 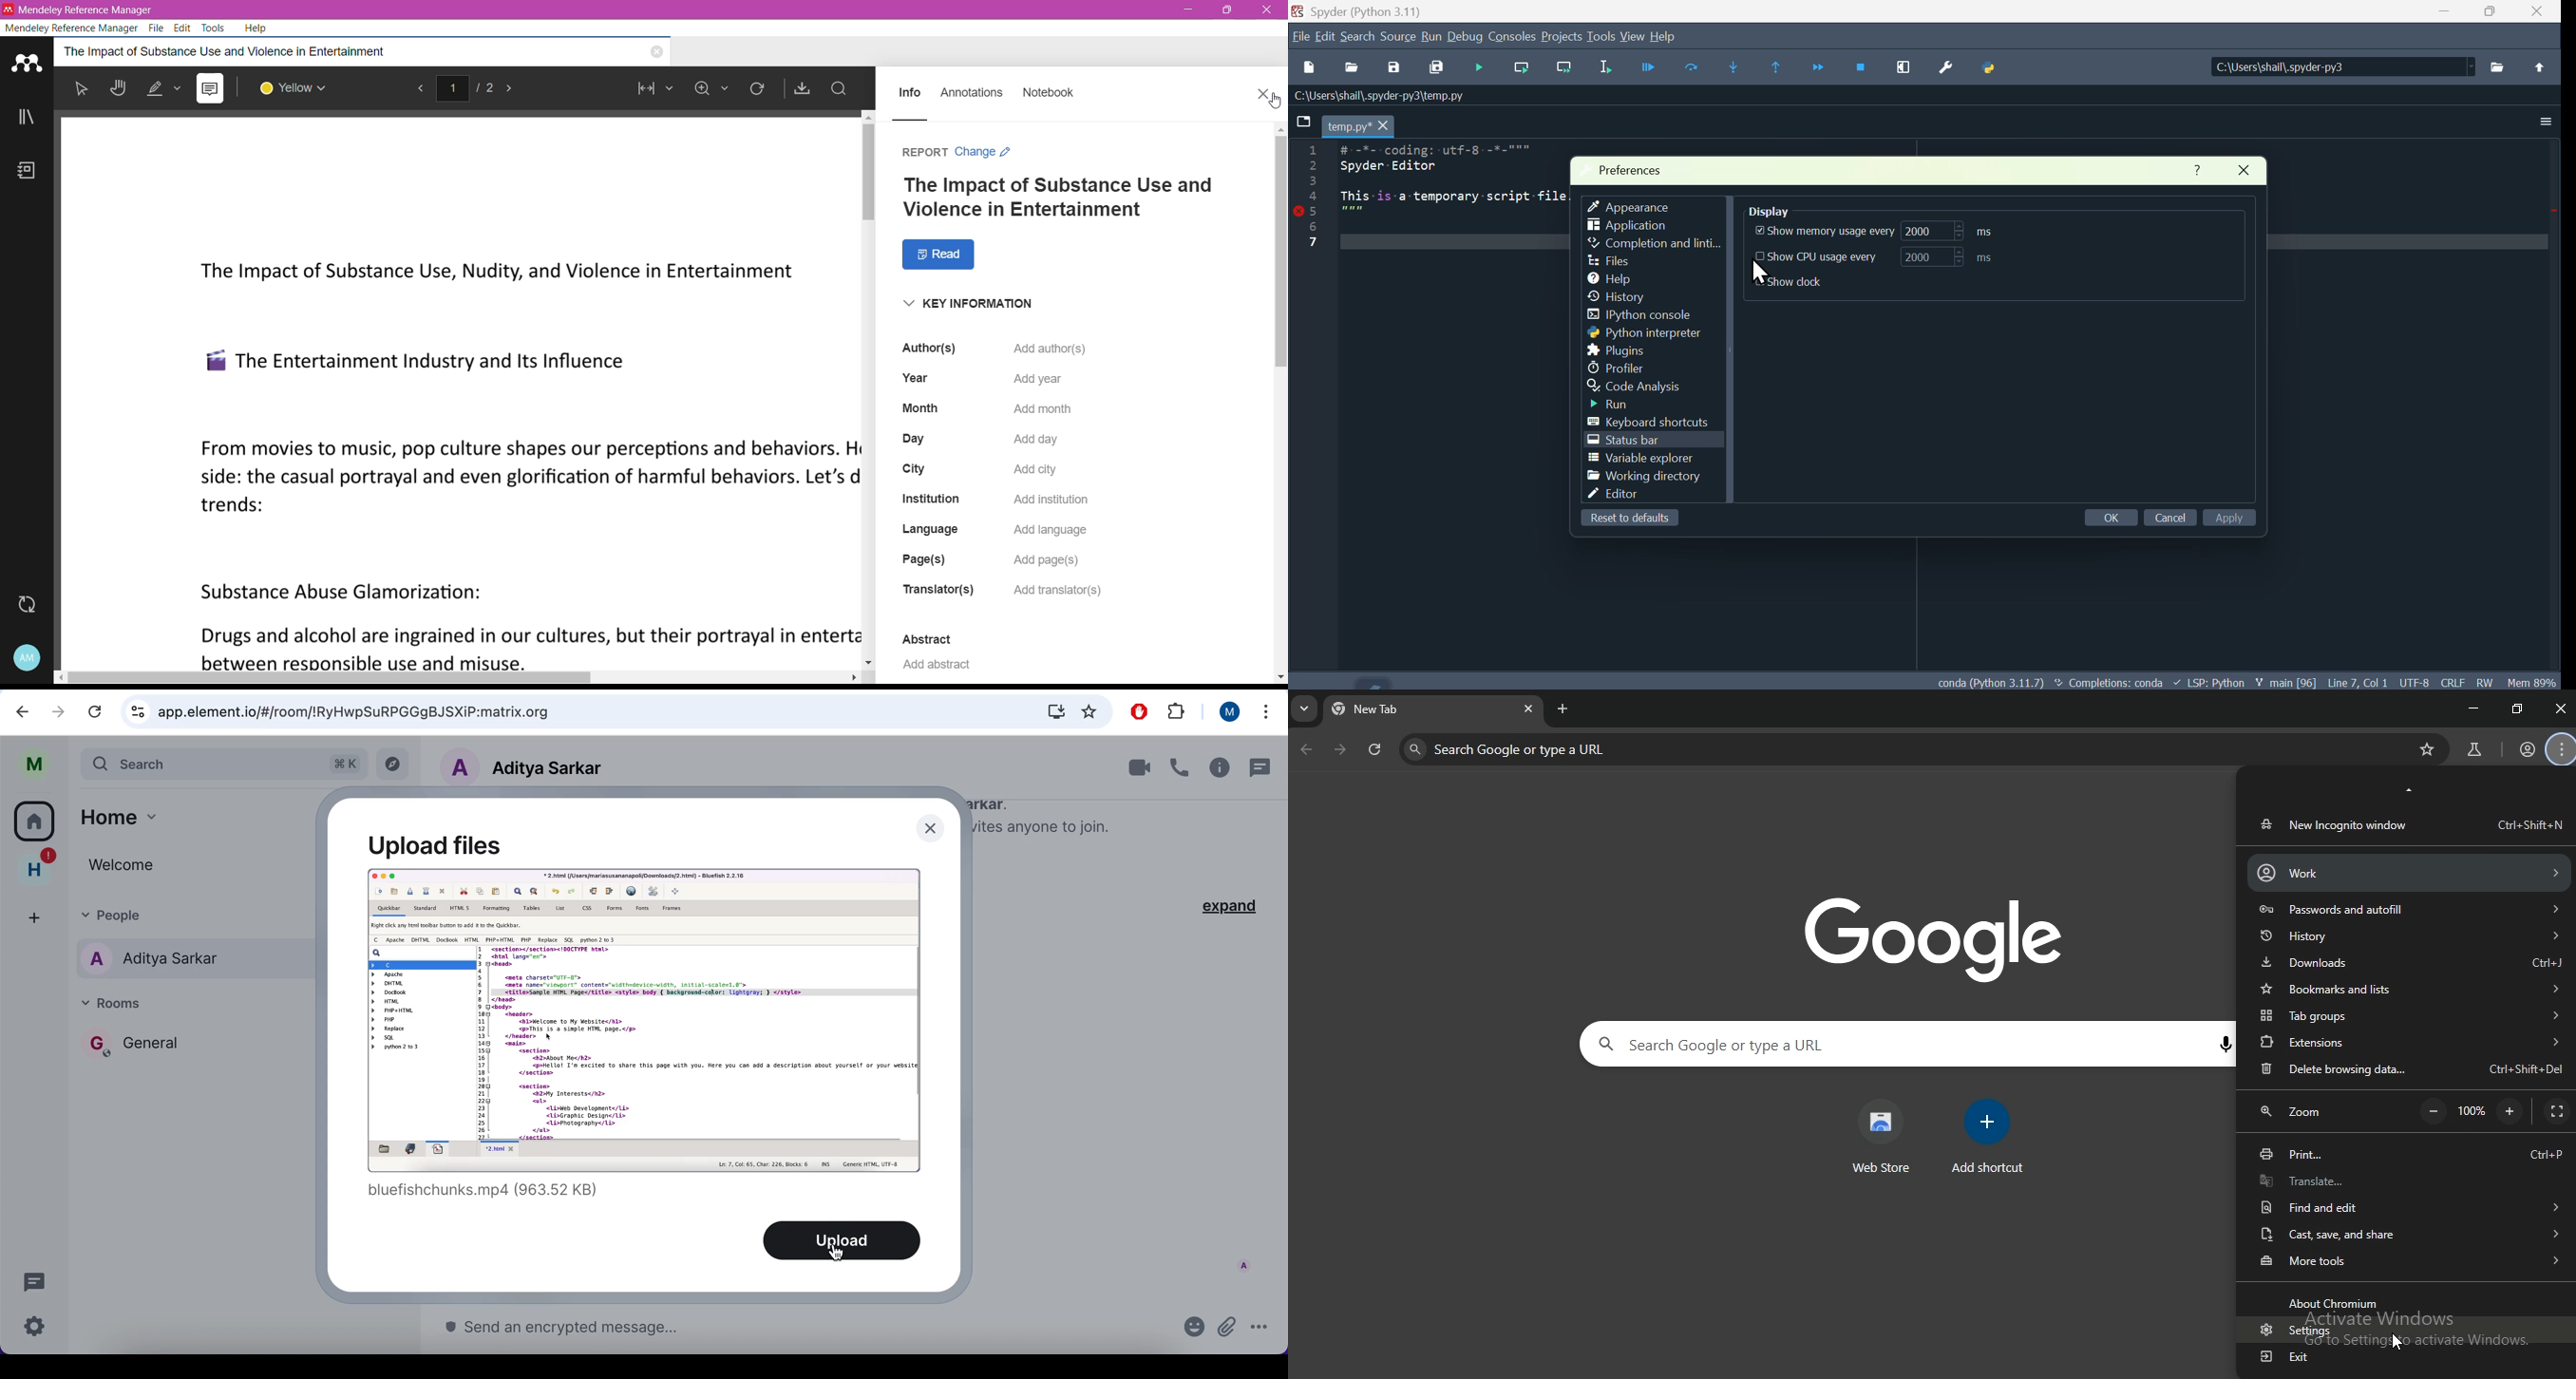 I want to click on Click to open Reading Mode, so click(x=941, y=252).